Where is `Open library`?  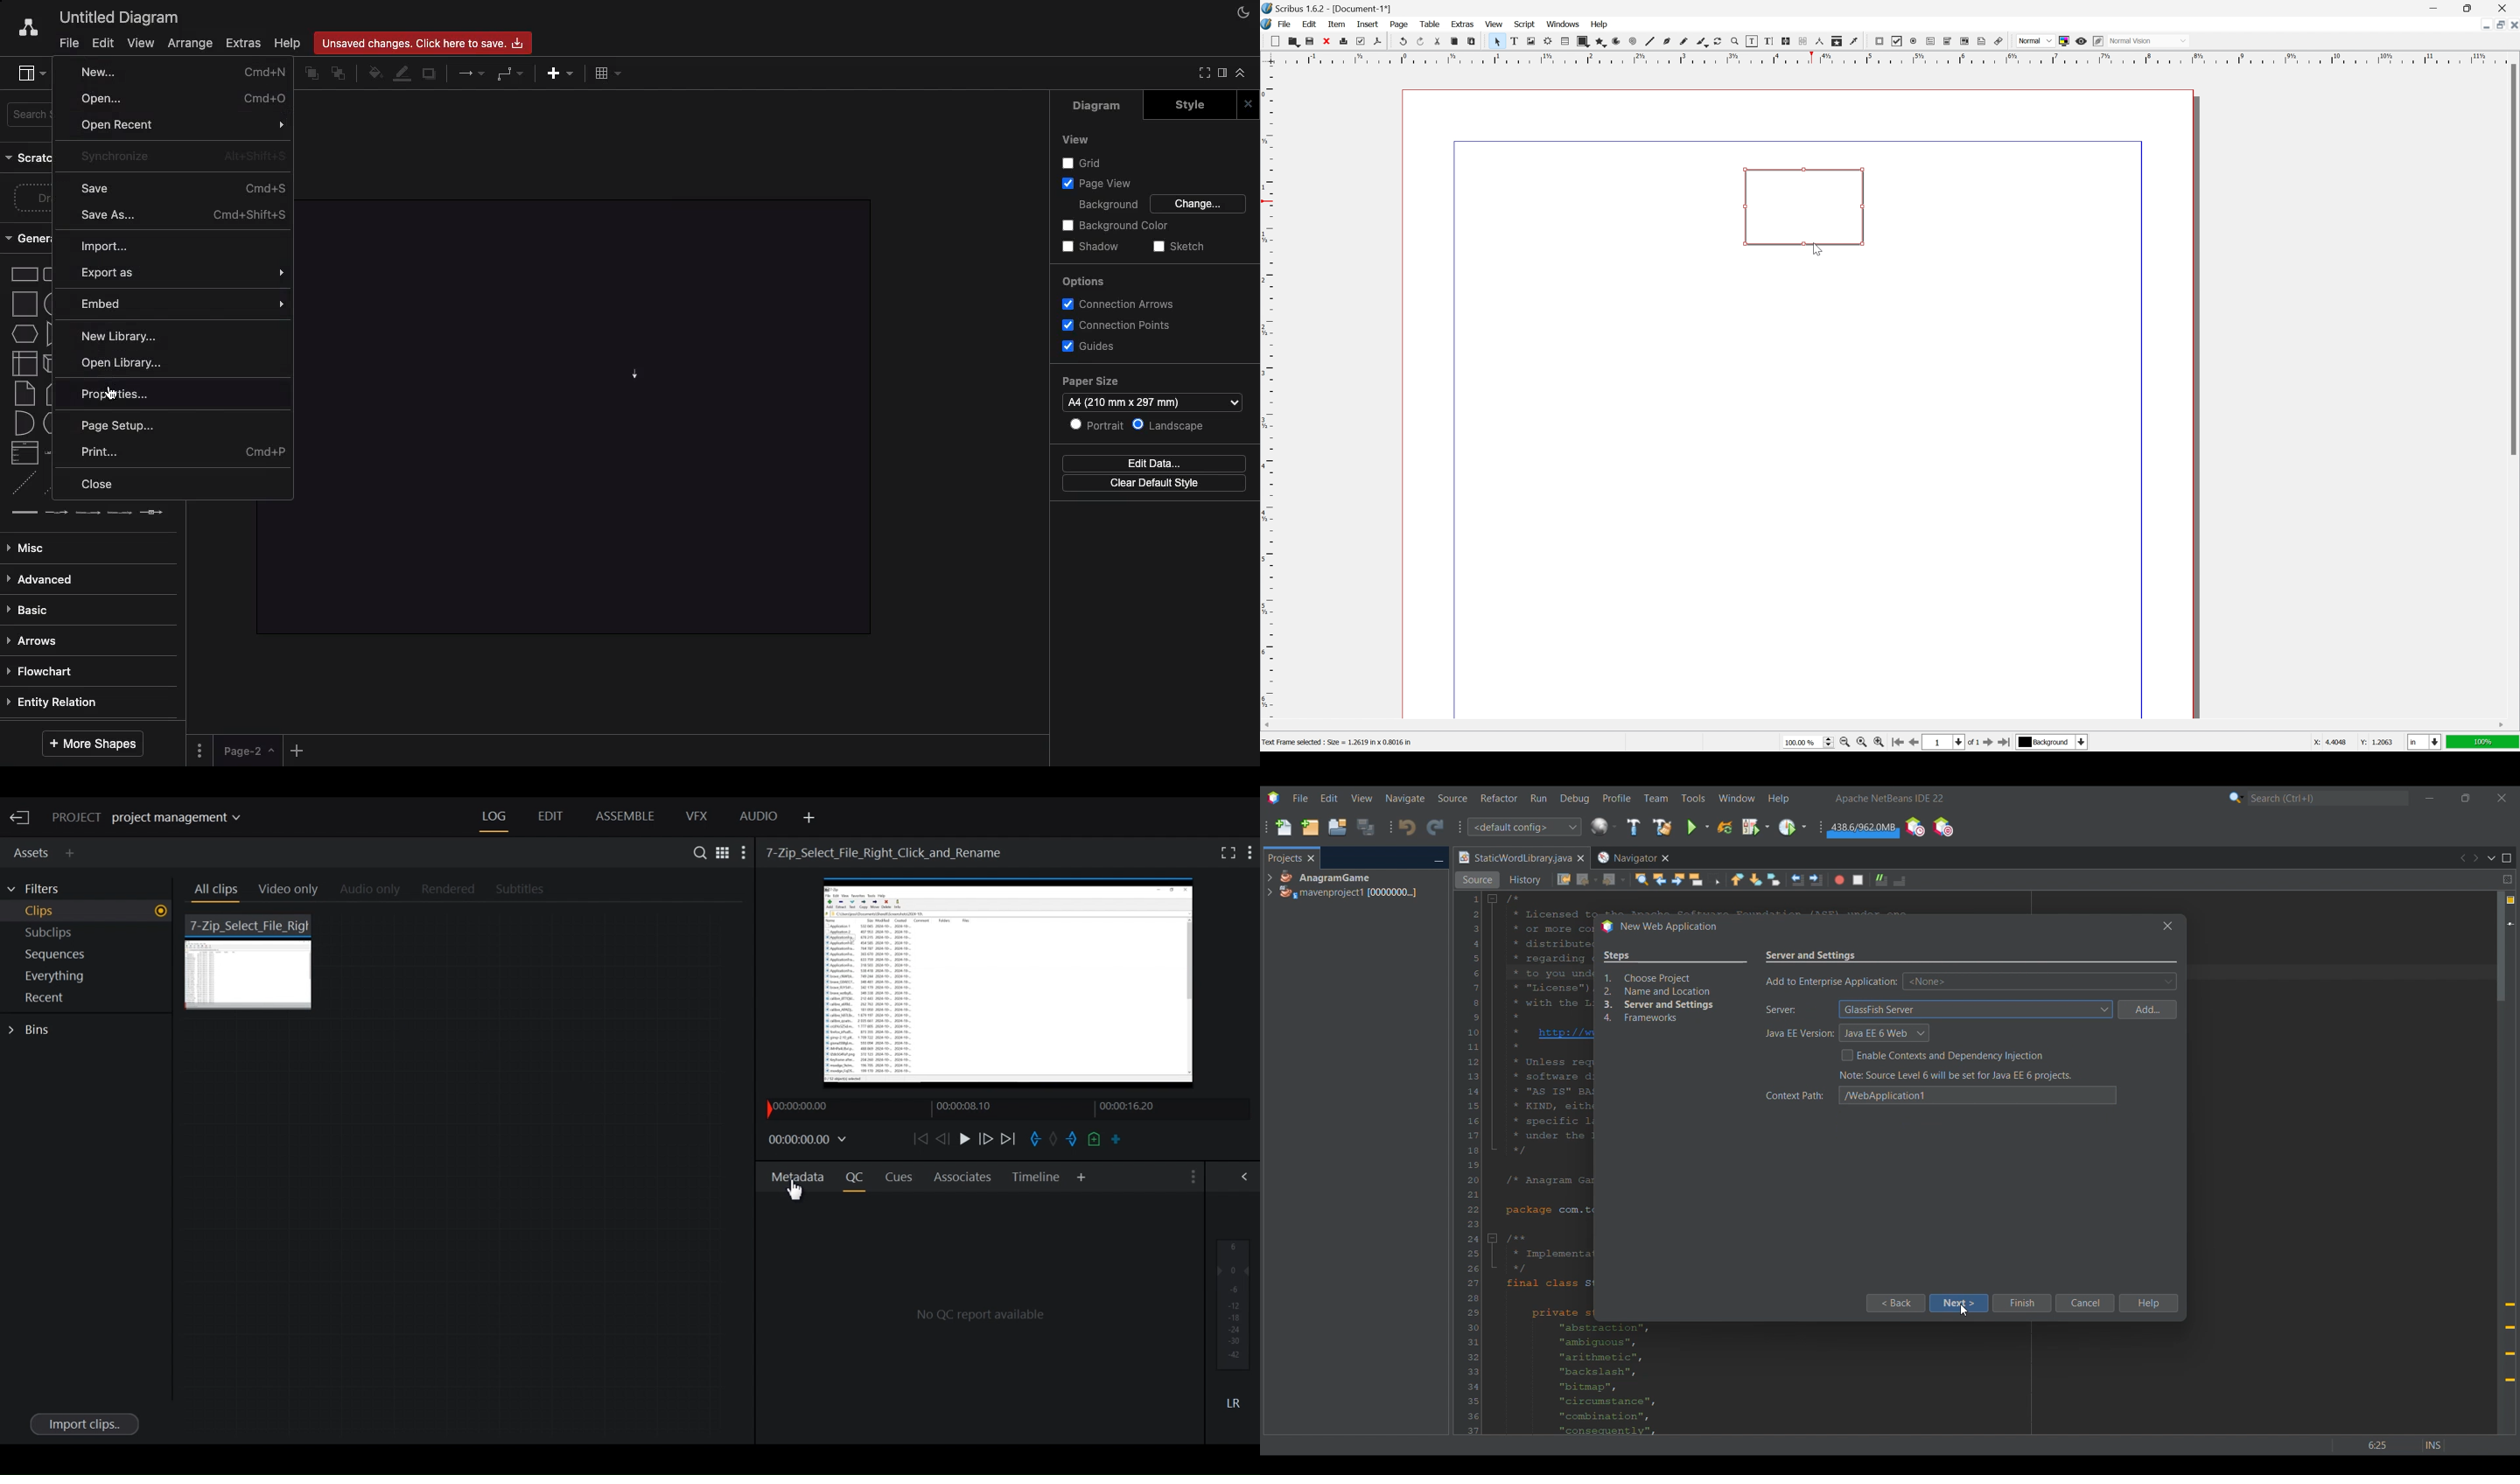
Open library is located at coordinates (126, 363).